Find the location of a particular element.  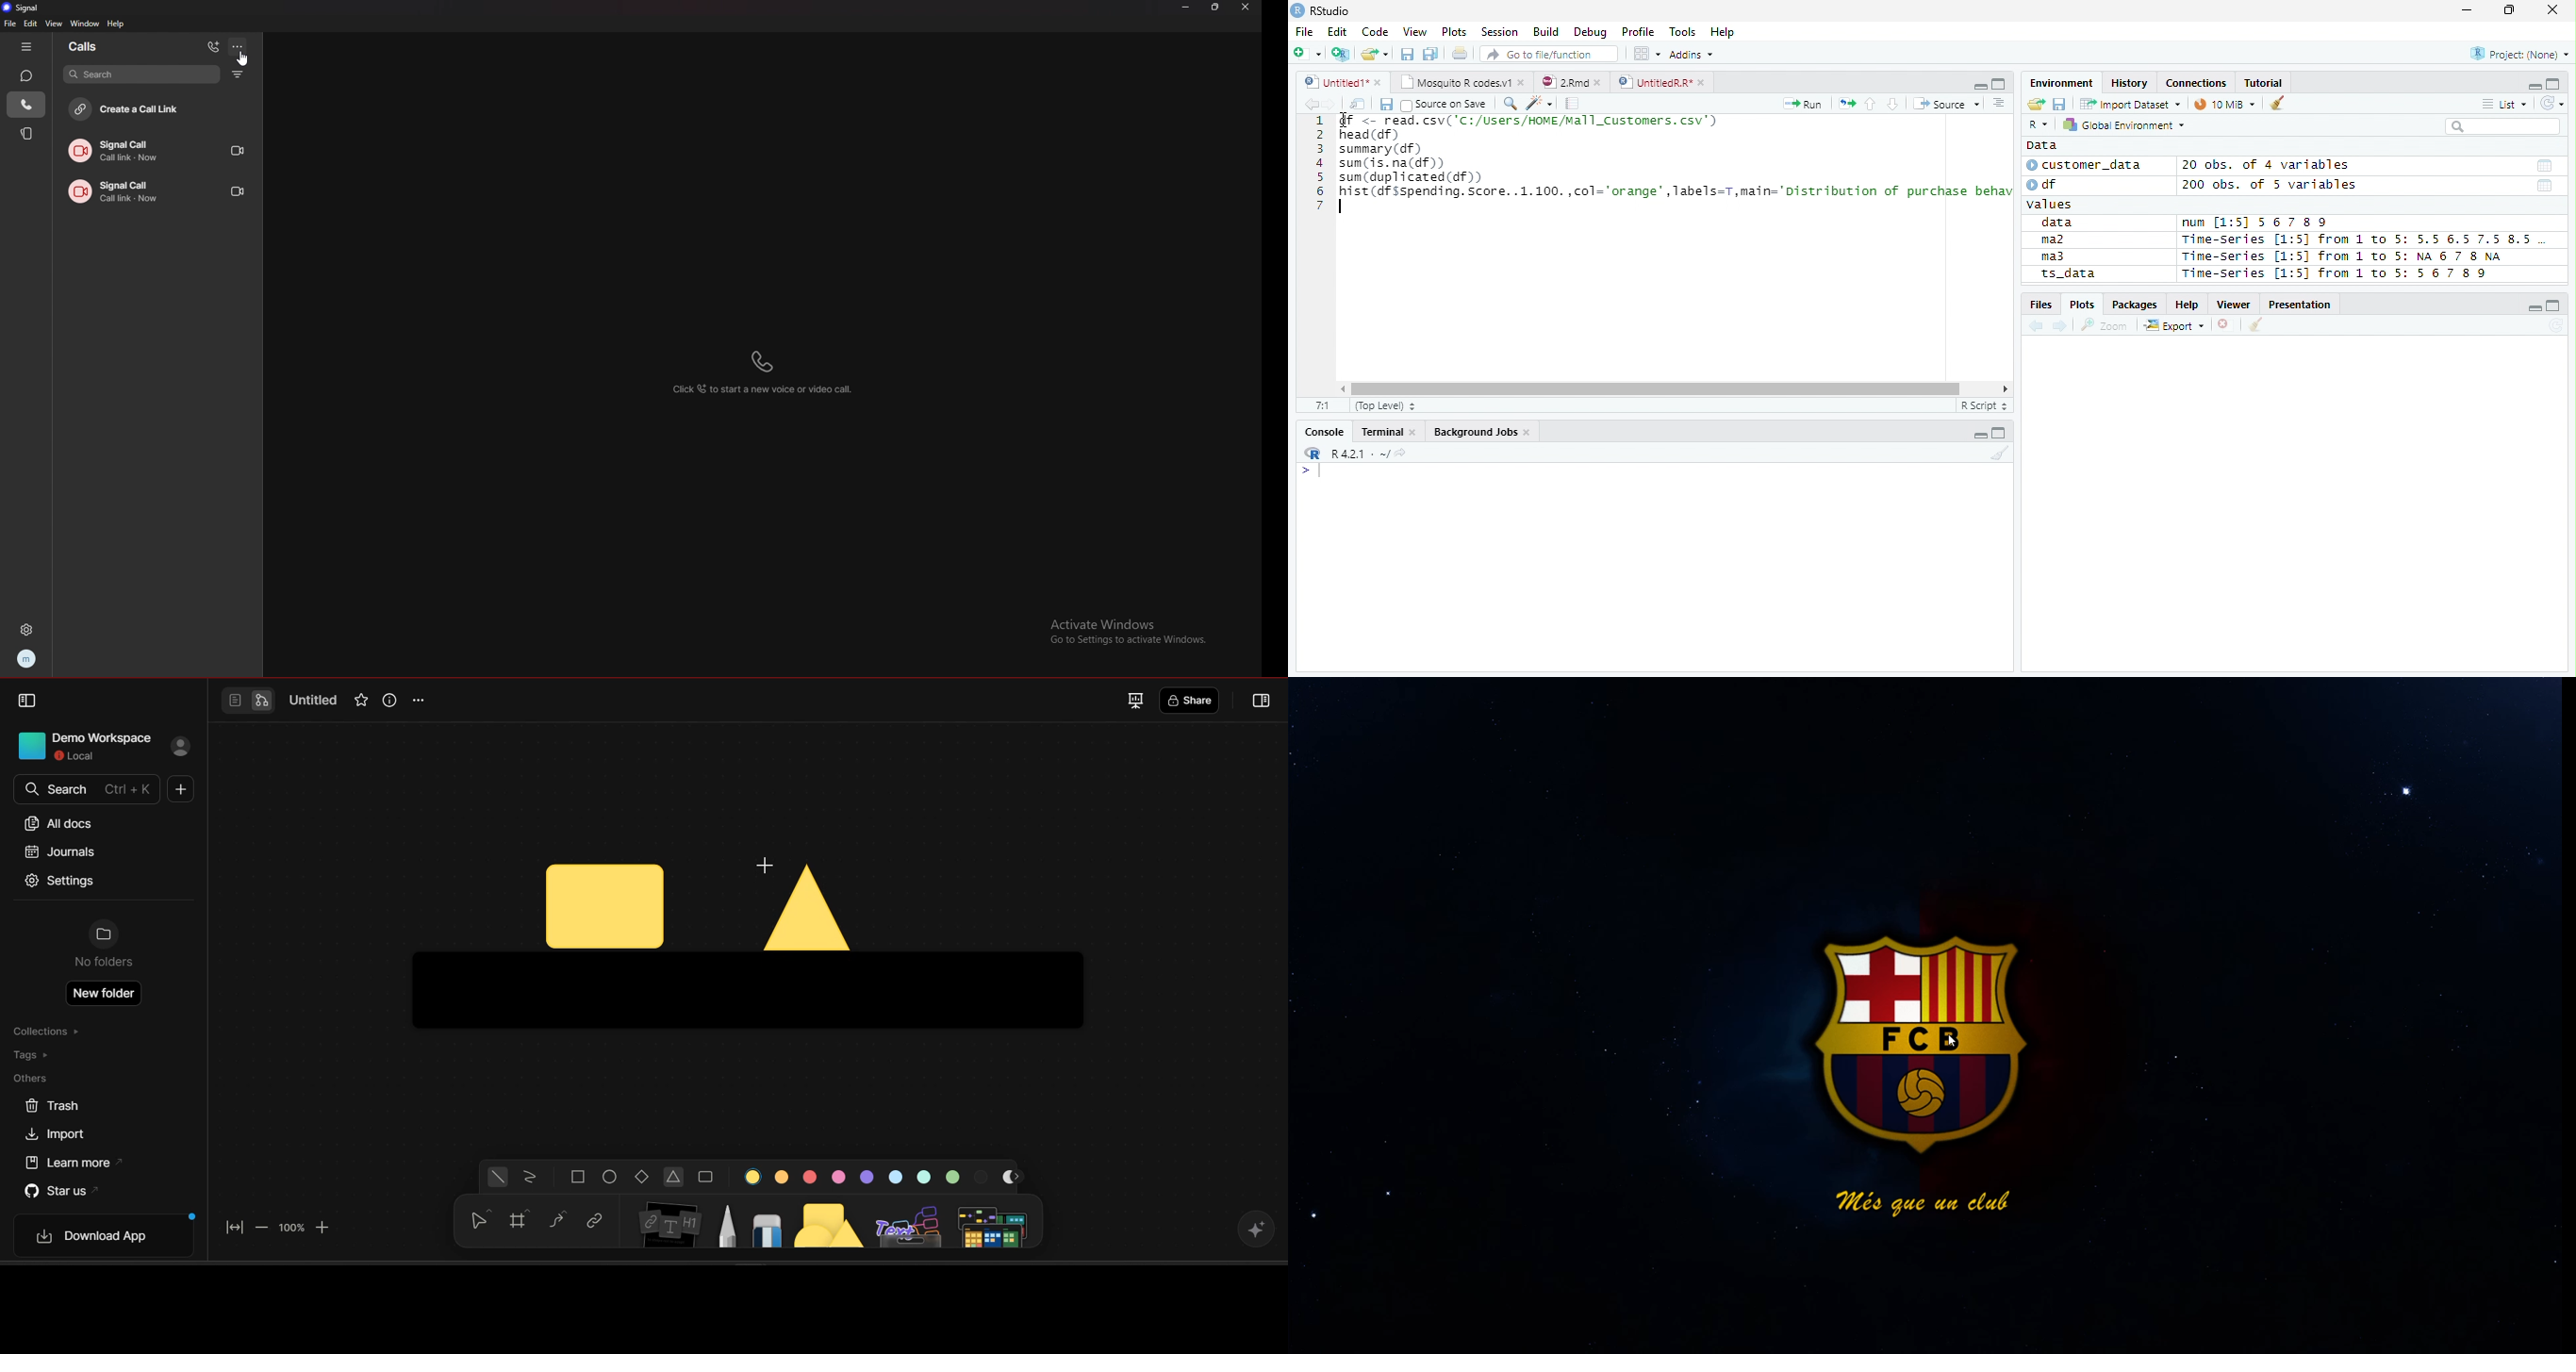

calls is located at coordinates (25, 105).